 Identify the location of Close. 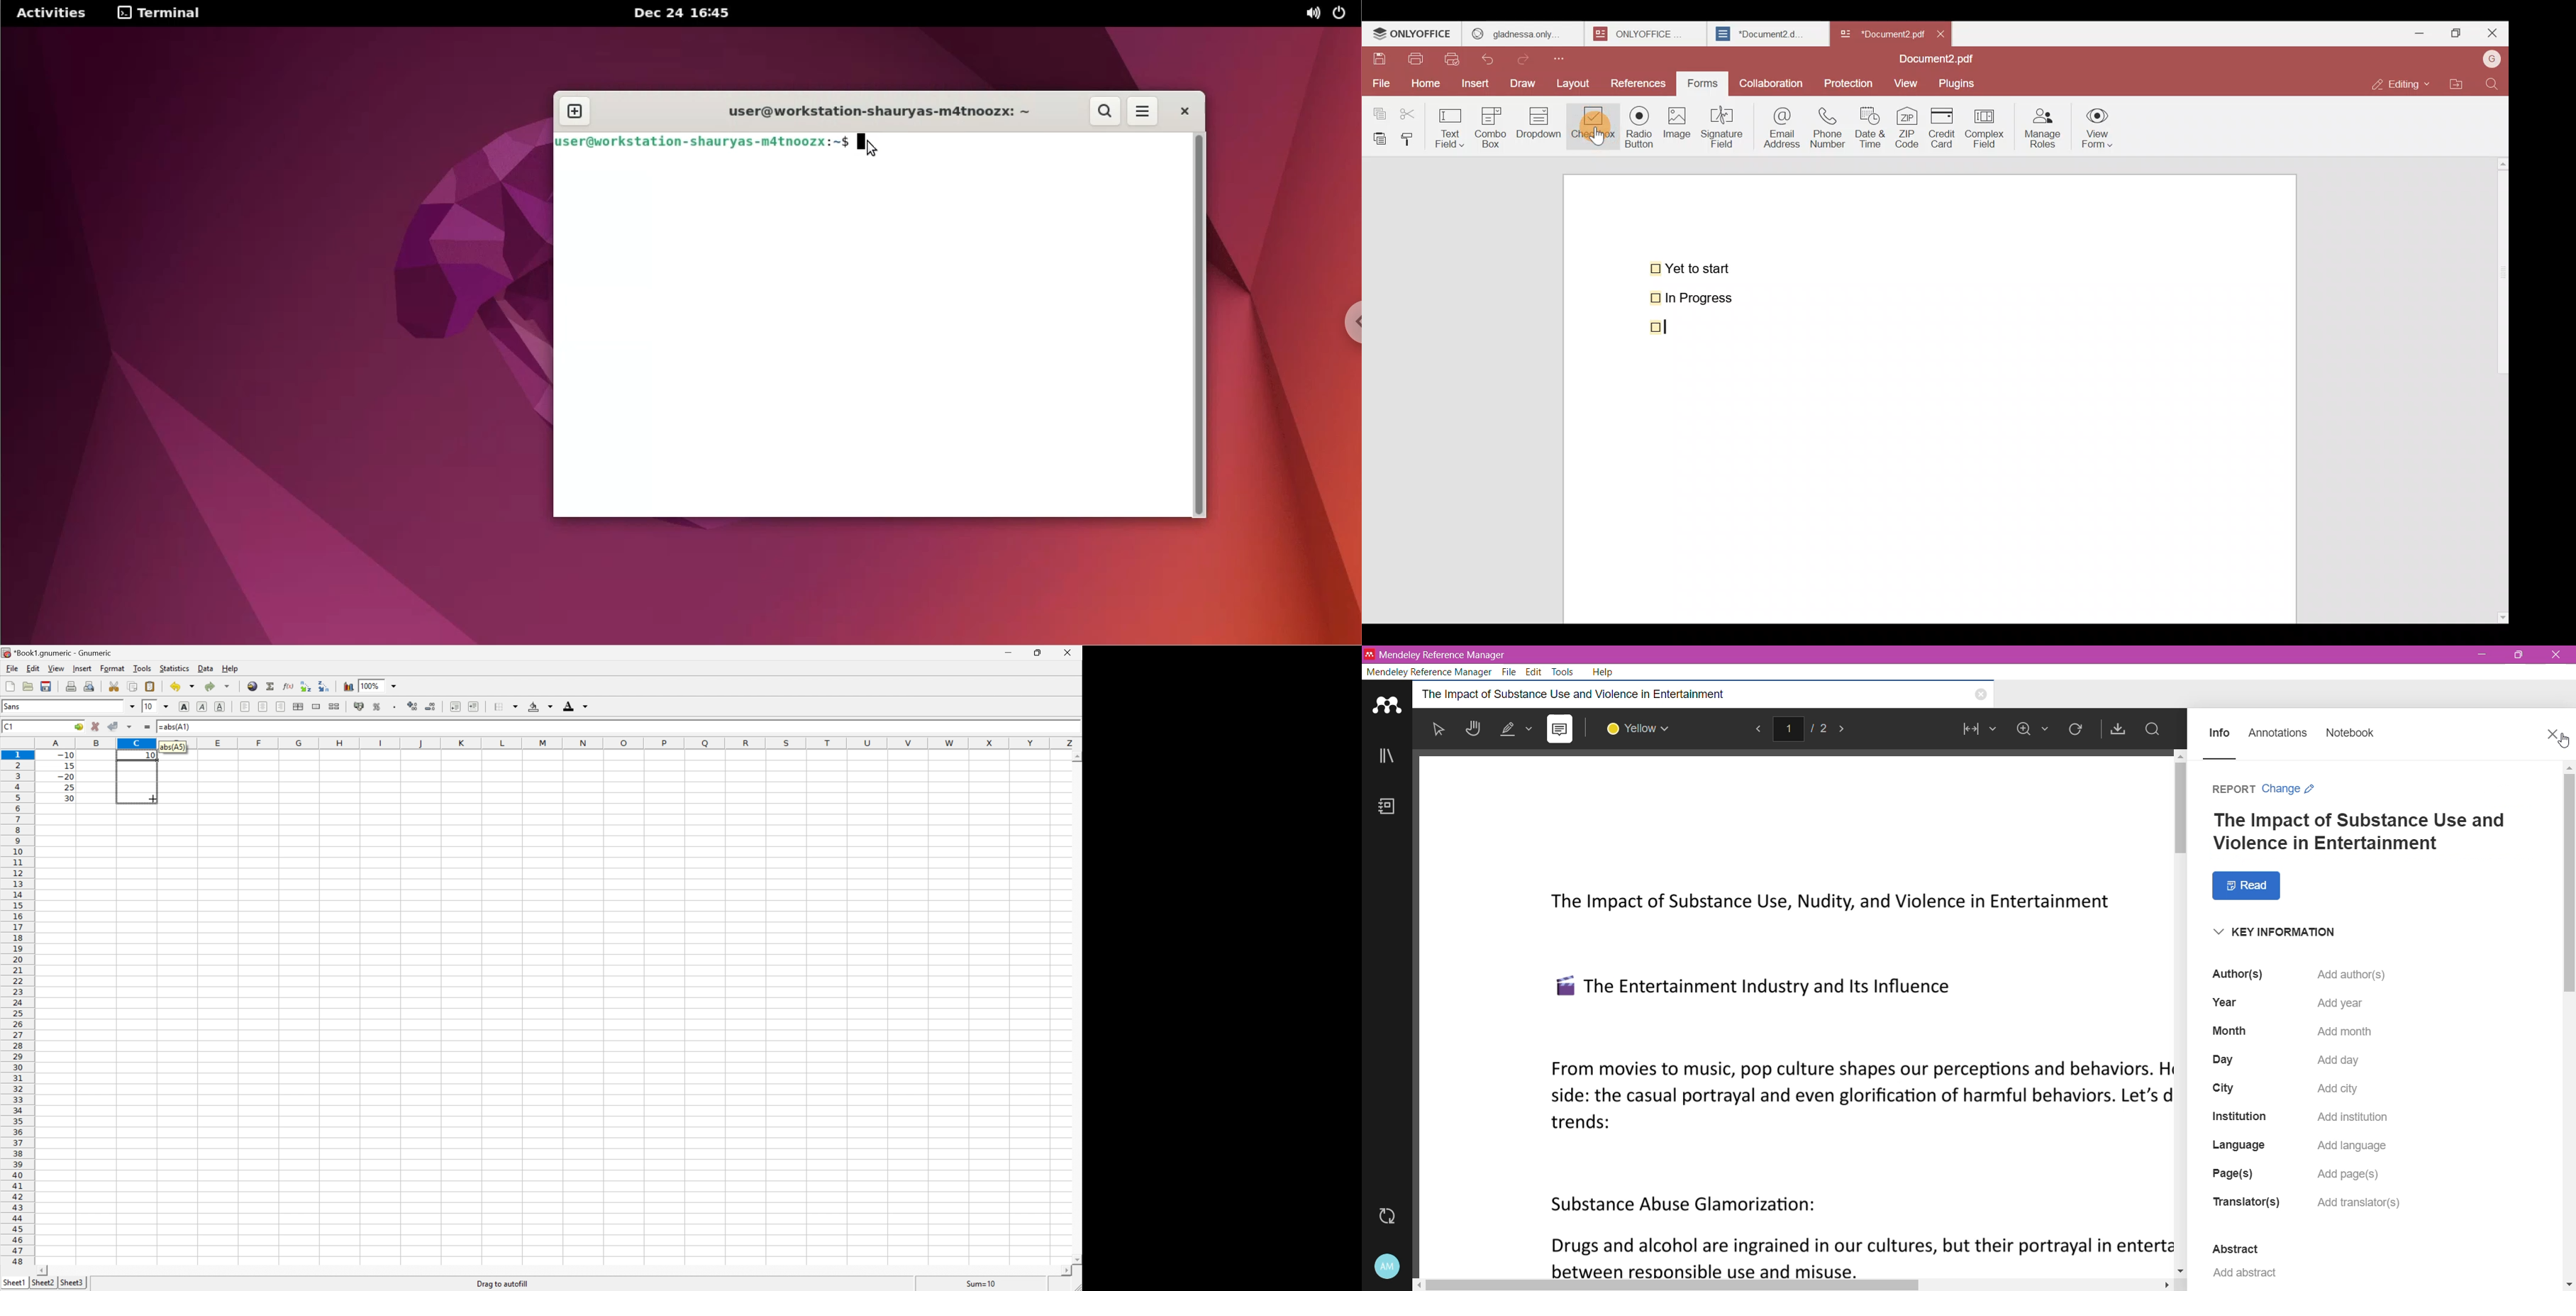
(2551, 735).